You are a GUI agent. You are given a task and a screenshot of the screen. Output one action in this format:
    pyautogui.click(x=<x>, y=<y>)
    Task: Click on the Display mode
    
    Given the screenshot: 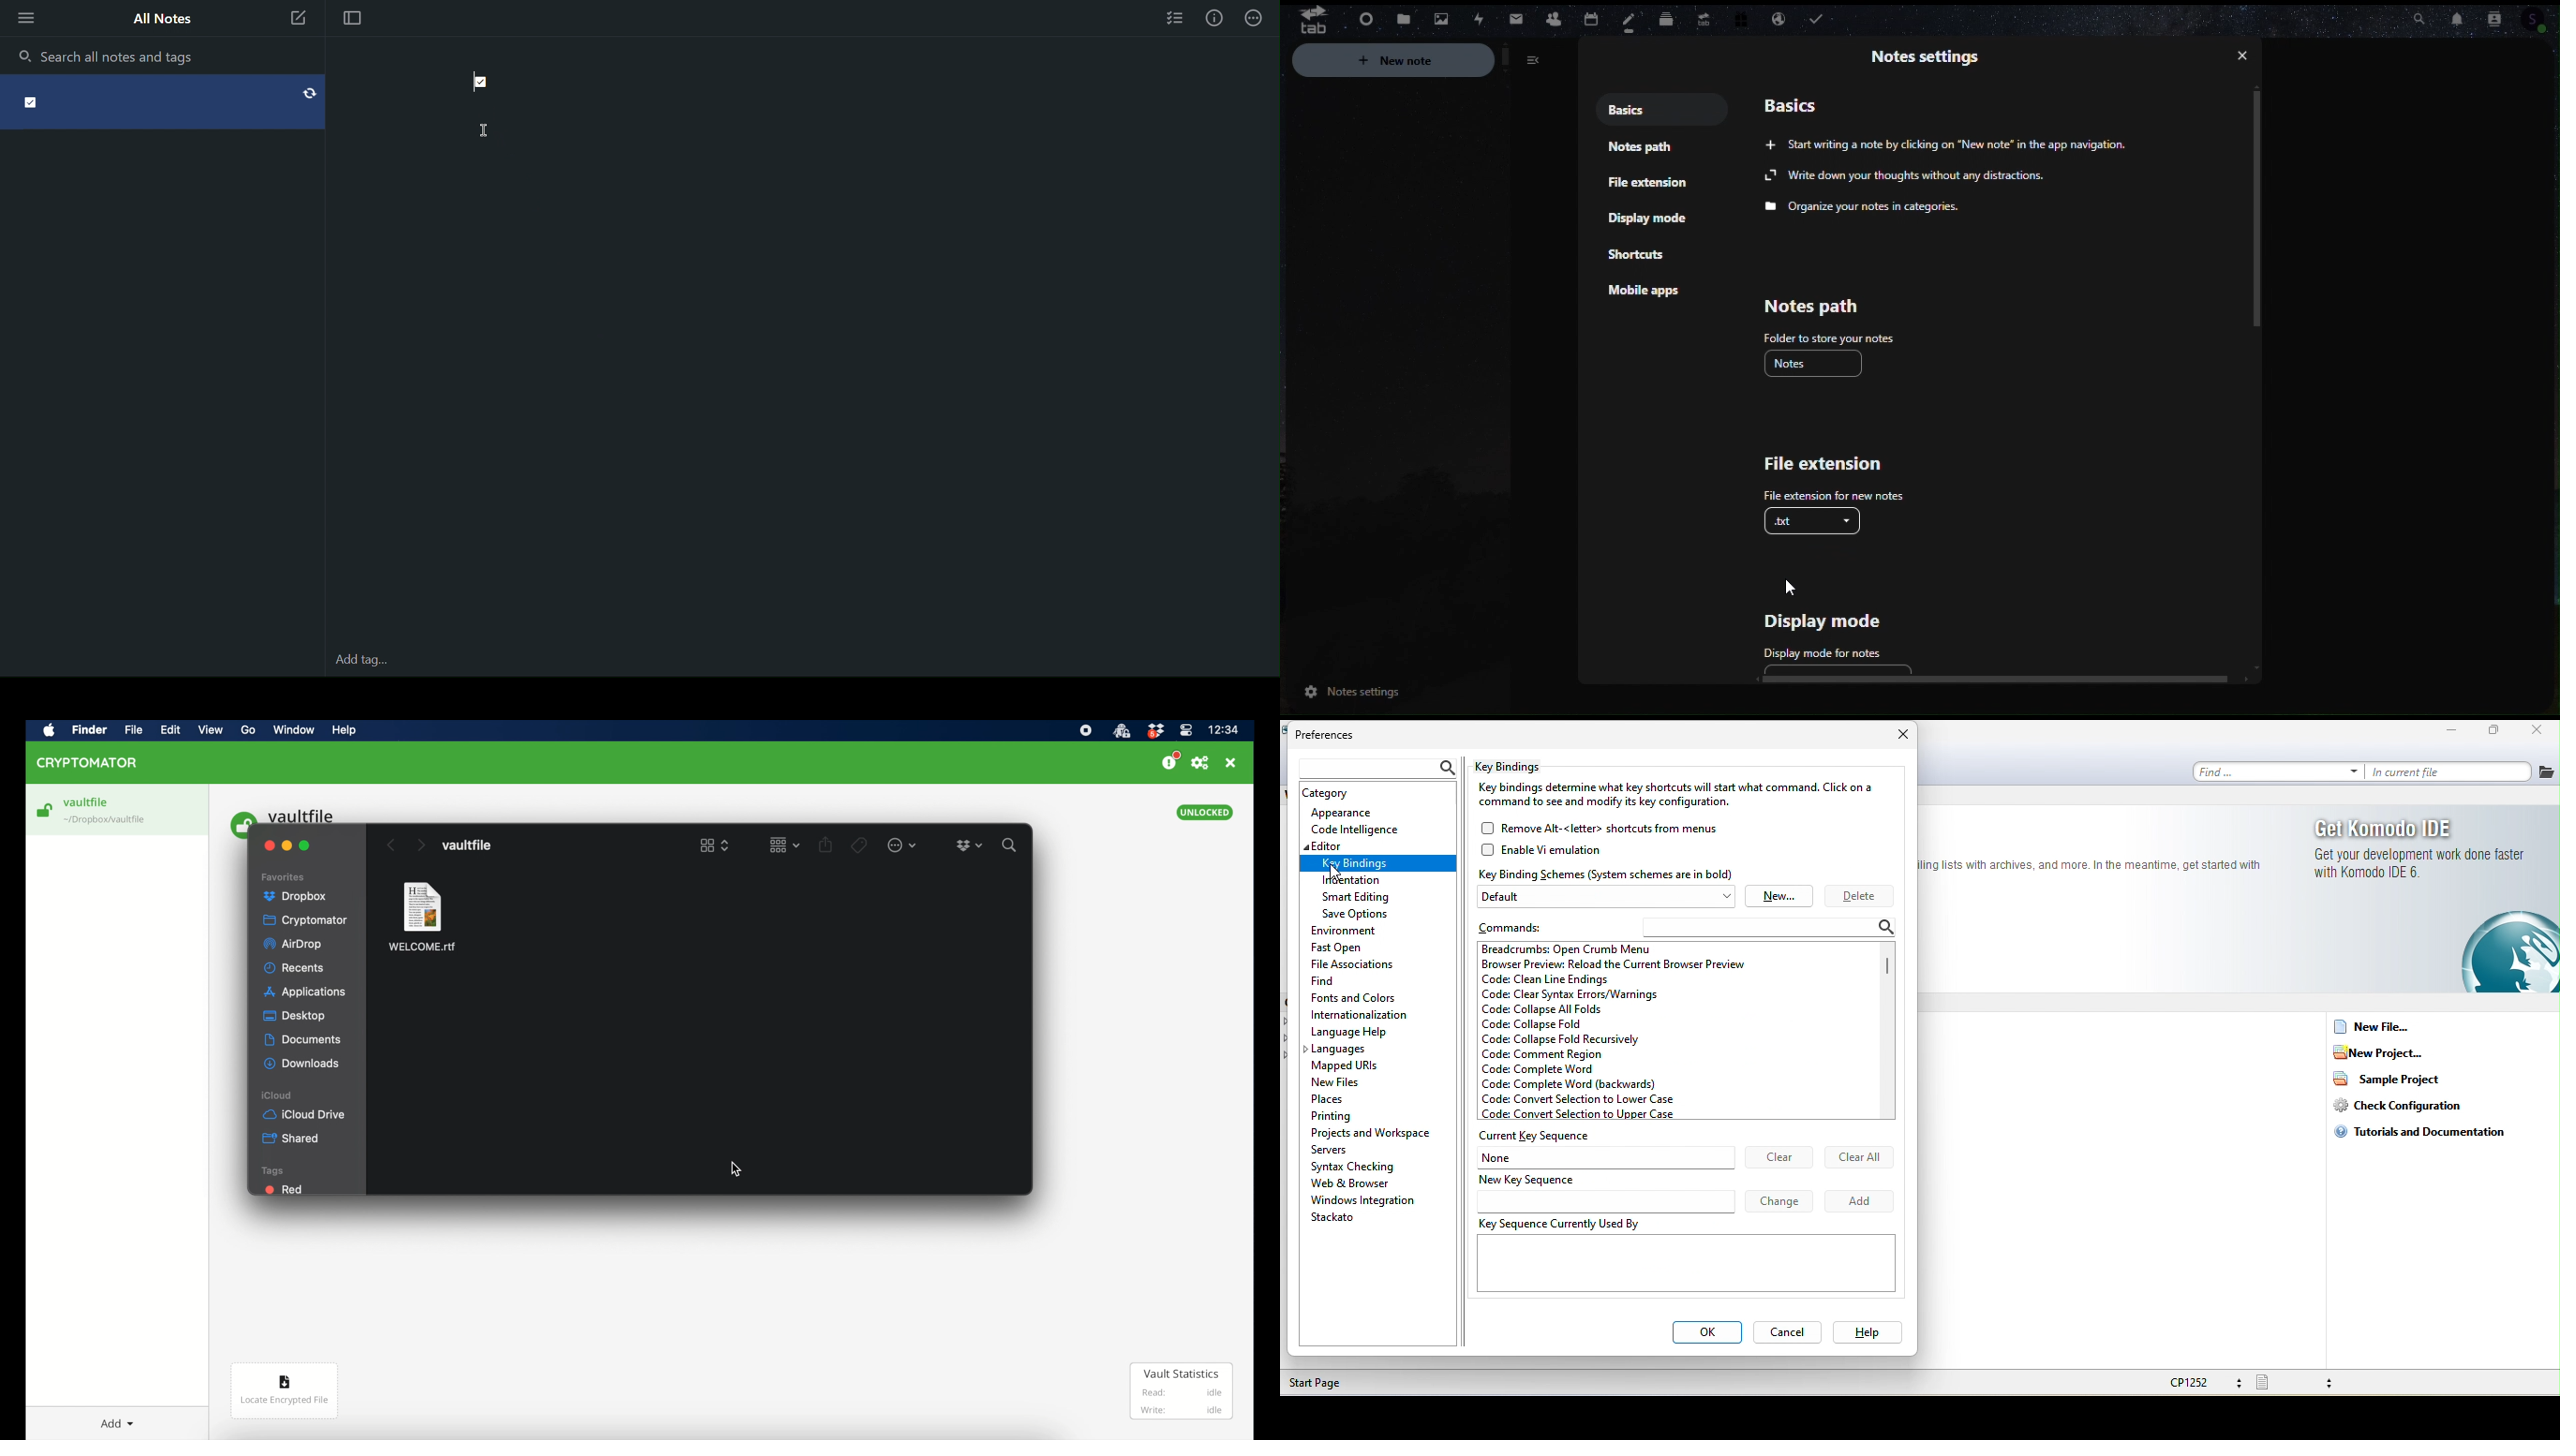 What is the action you would take?
    pyautogui.click(x=1651, y=219)
    